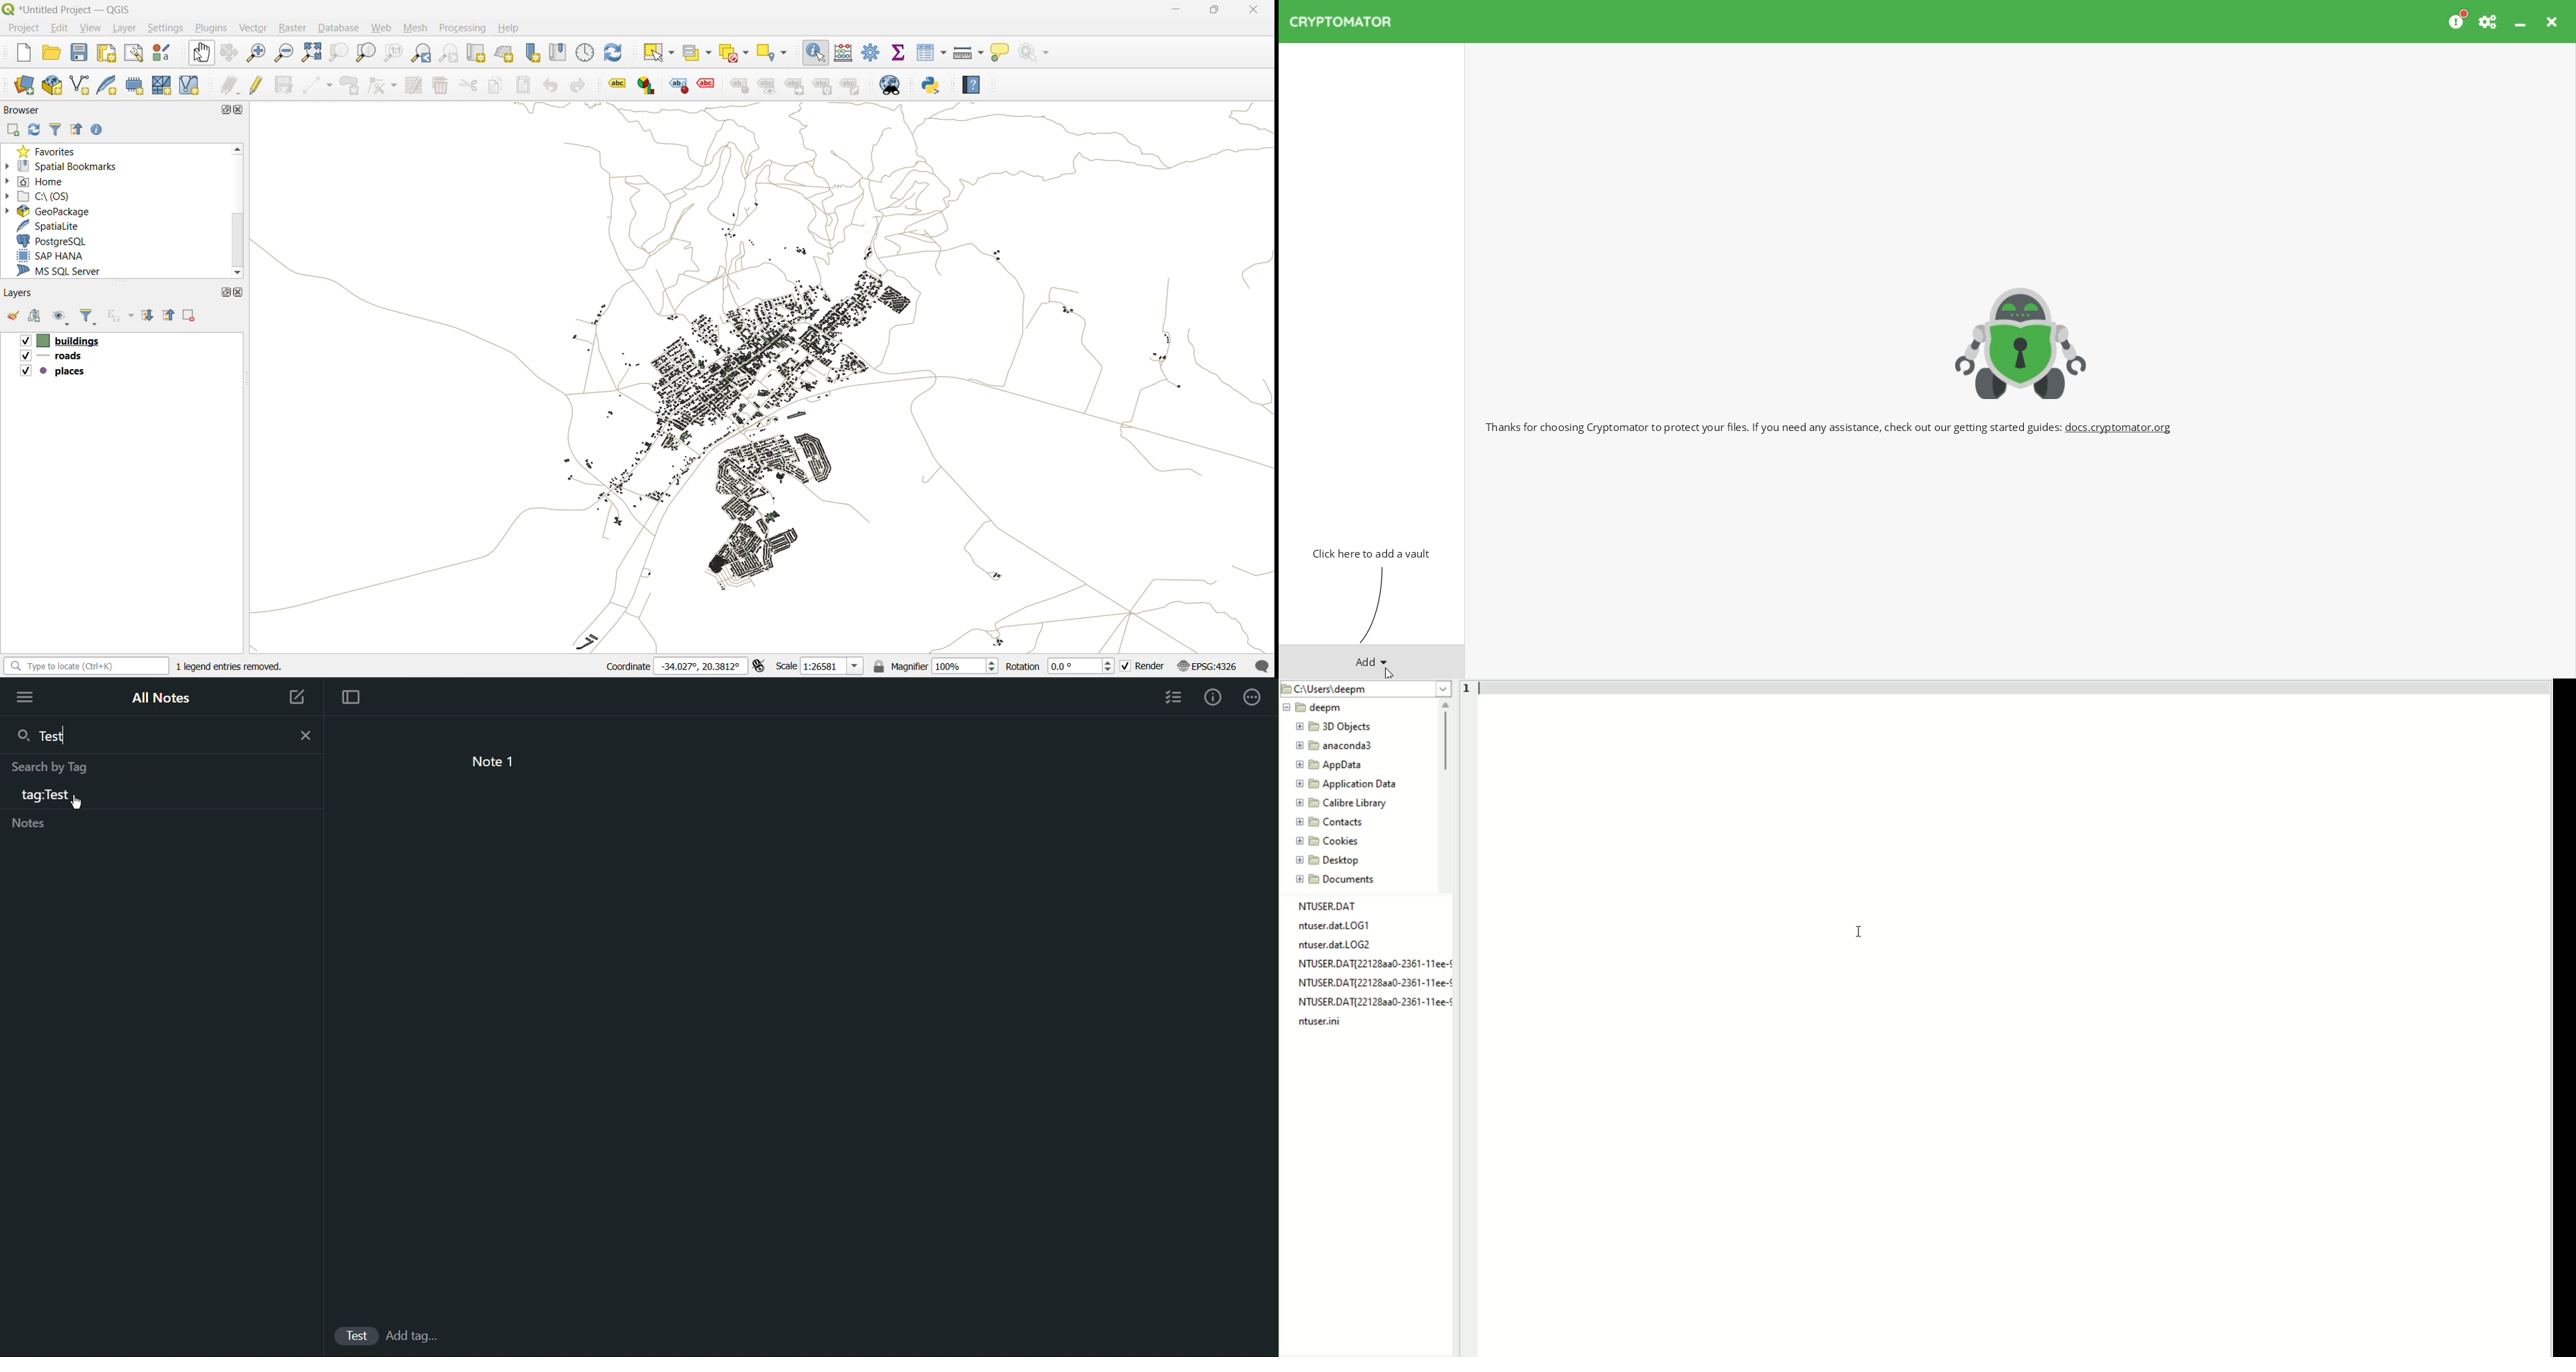 This screenshot has height=1372, width=2576. What do you see at coordinates (1343, 803) in the screenshot?
I see `folder name ` at bounding box center [1343, 803].